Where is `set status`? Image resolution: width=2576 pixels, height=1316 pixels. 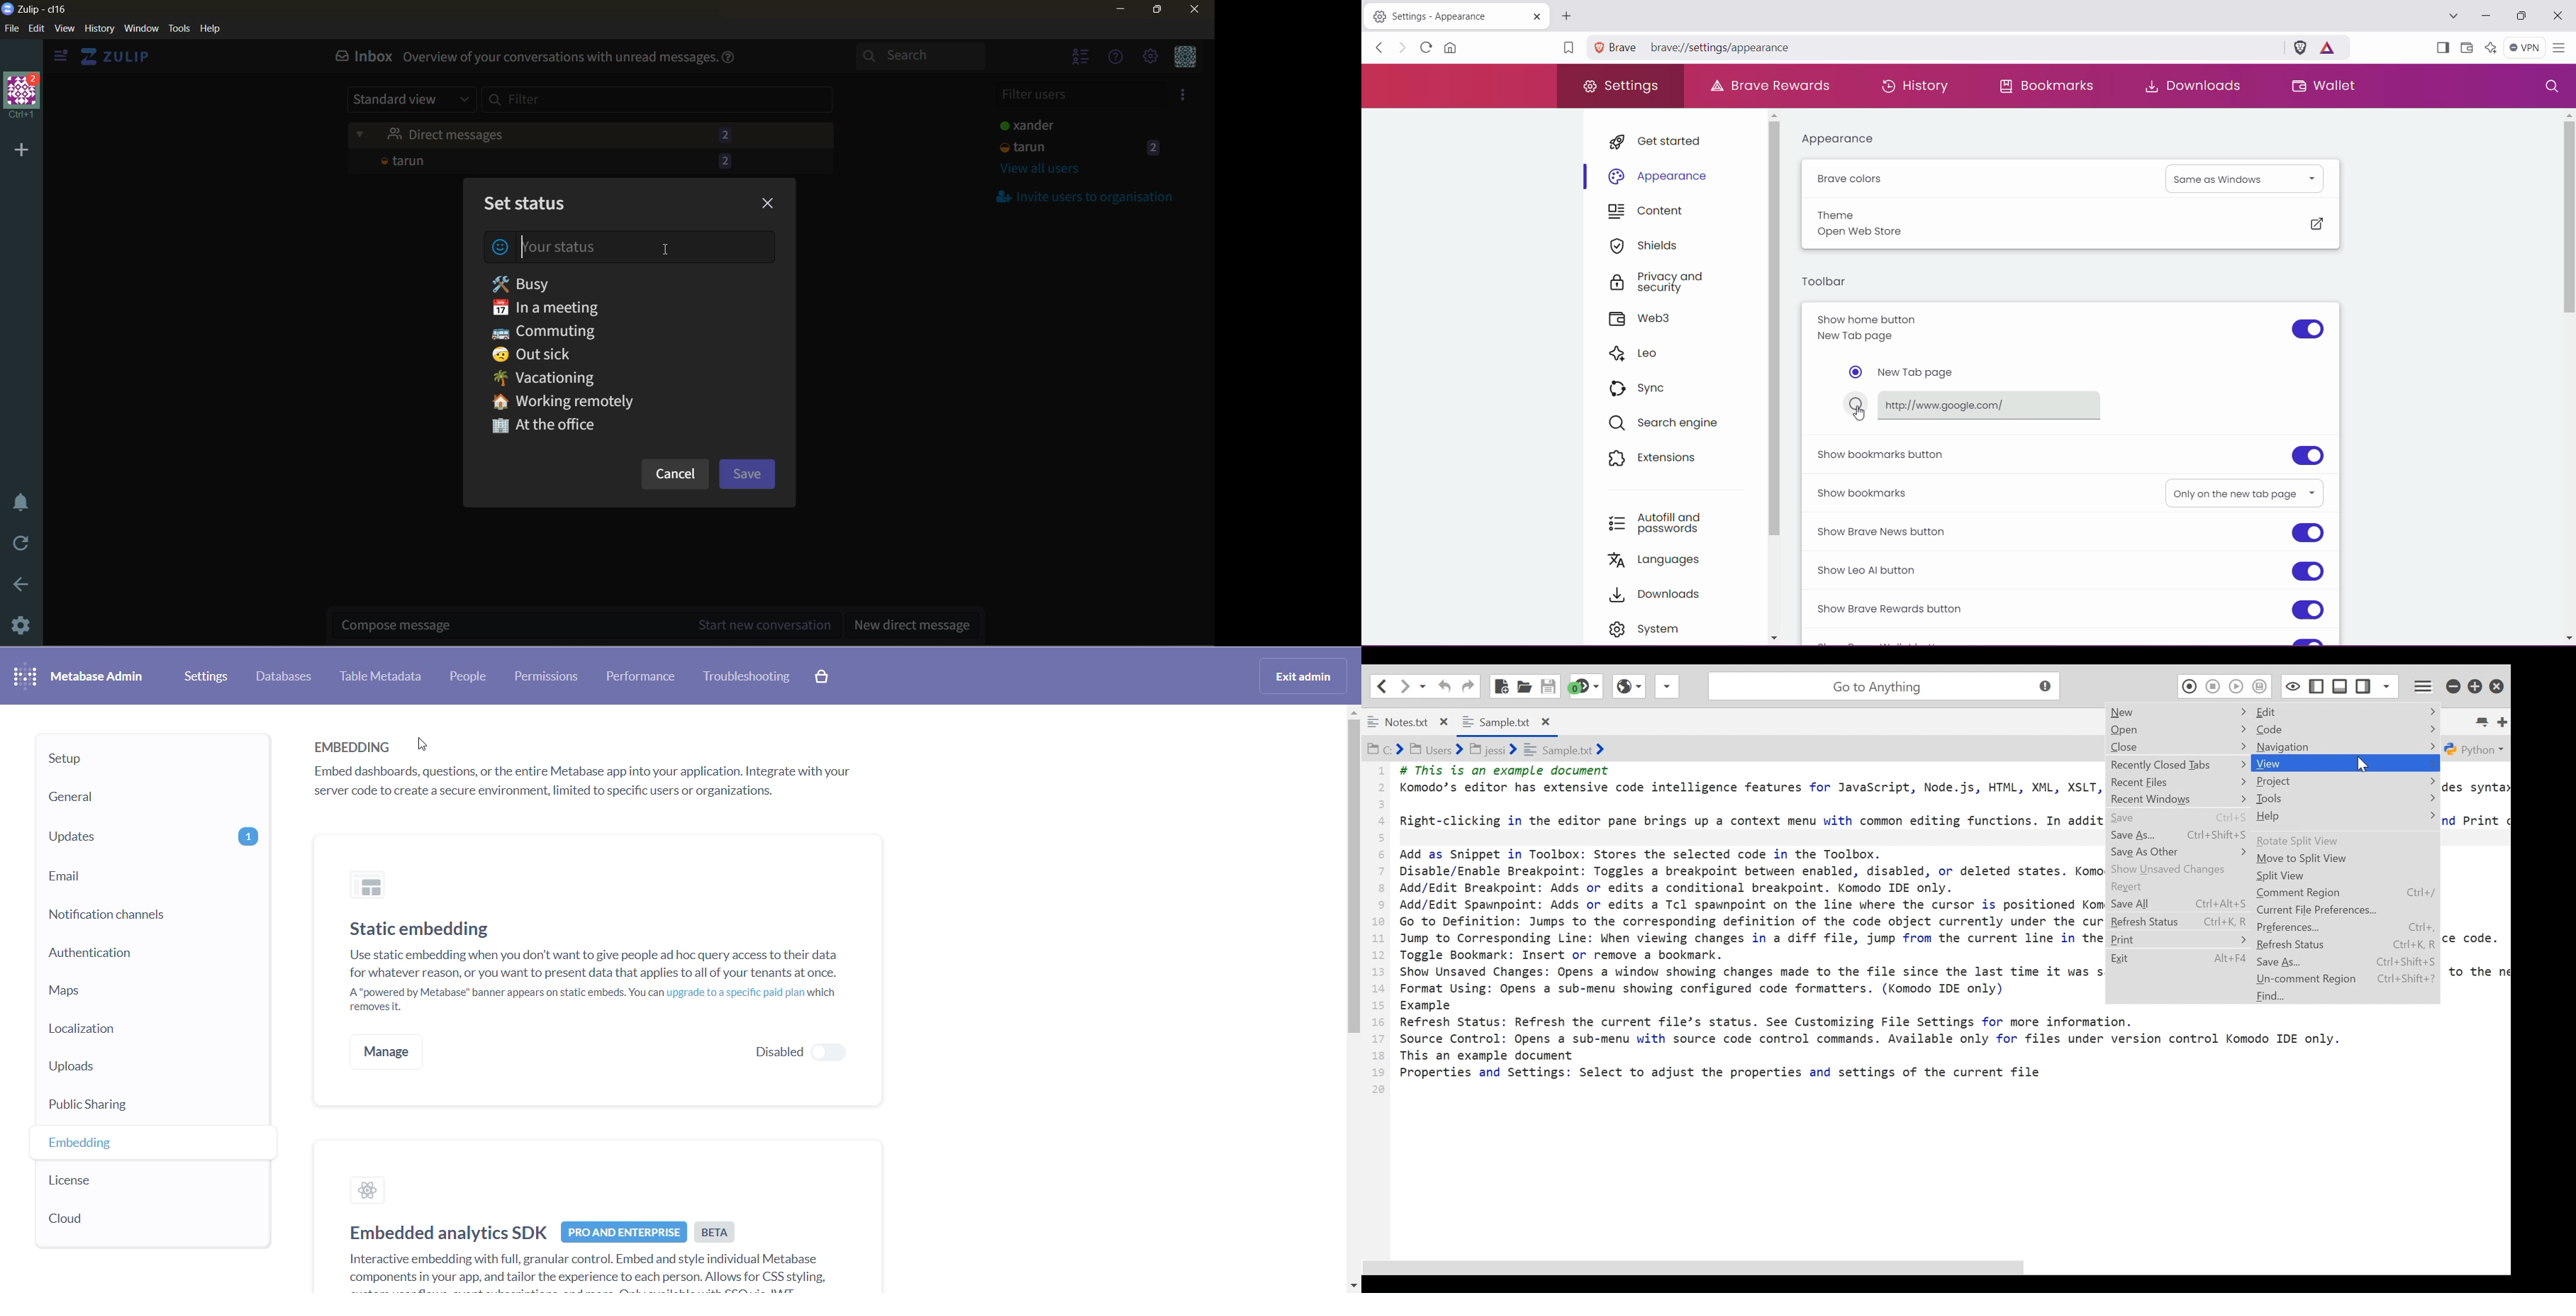 set status is located at coordinates (527, 204).